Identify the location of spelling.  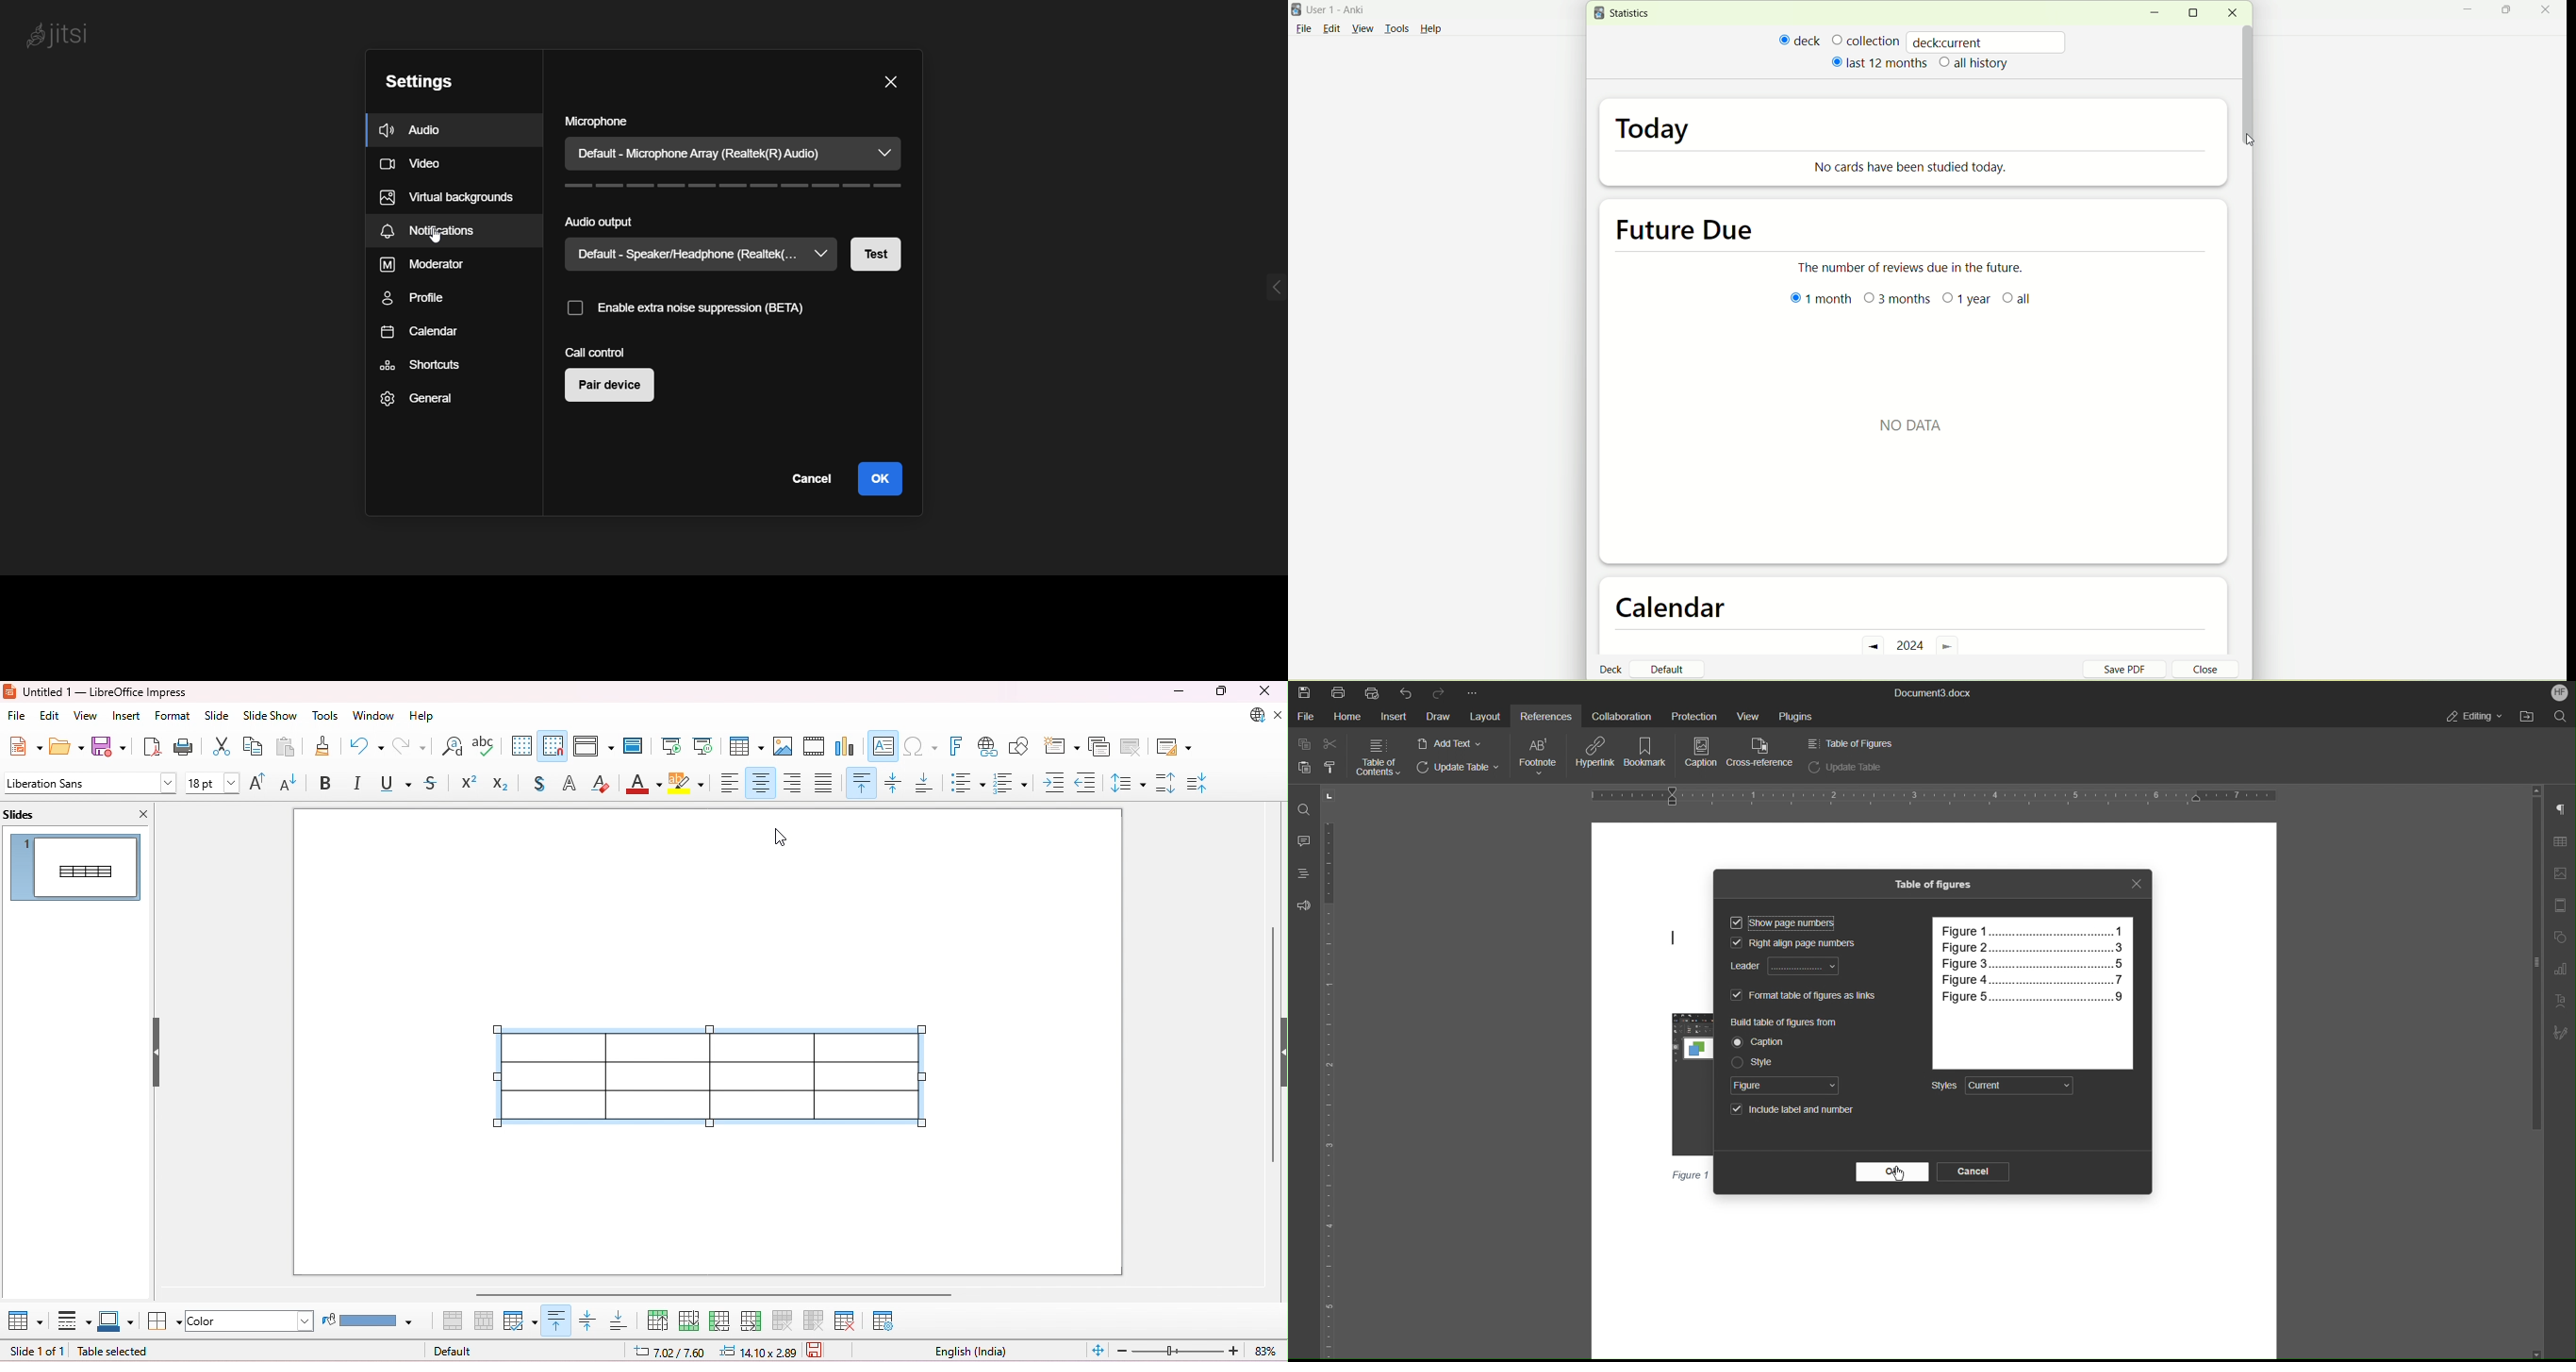
(485, 746).